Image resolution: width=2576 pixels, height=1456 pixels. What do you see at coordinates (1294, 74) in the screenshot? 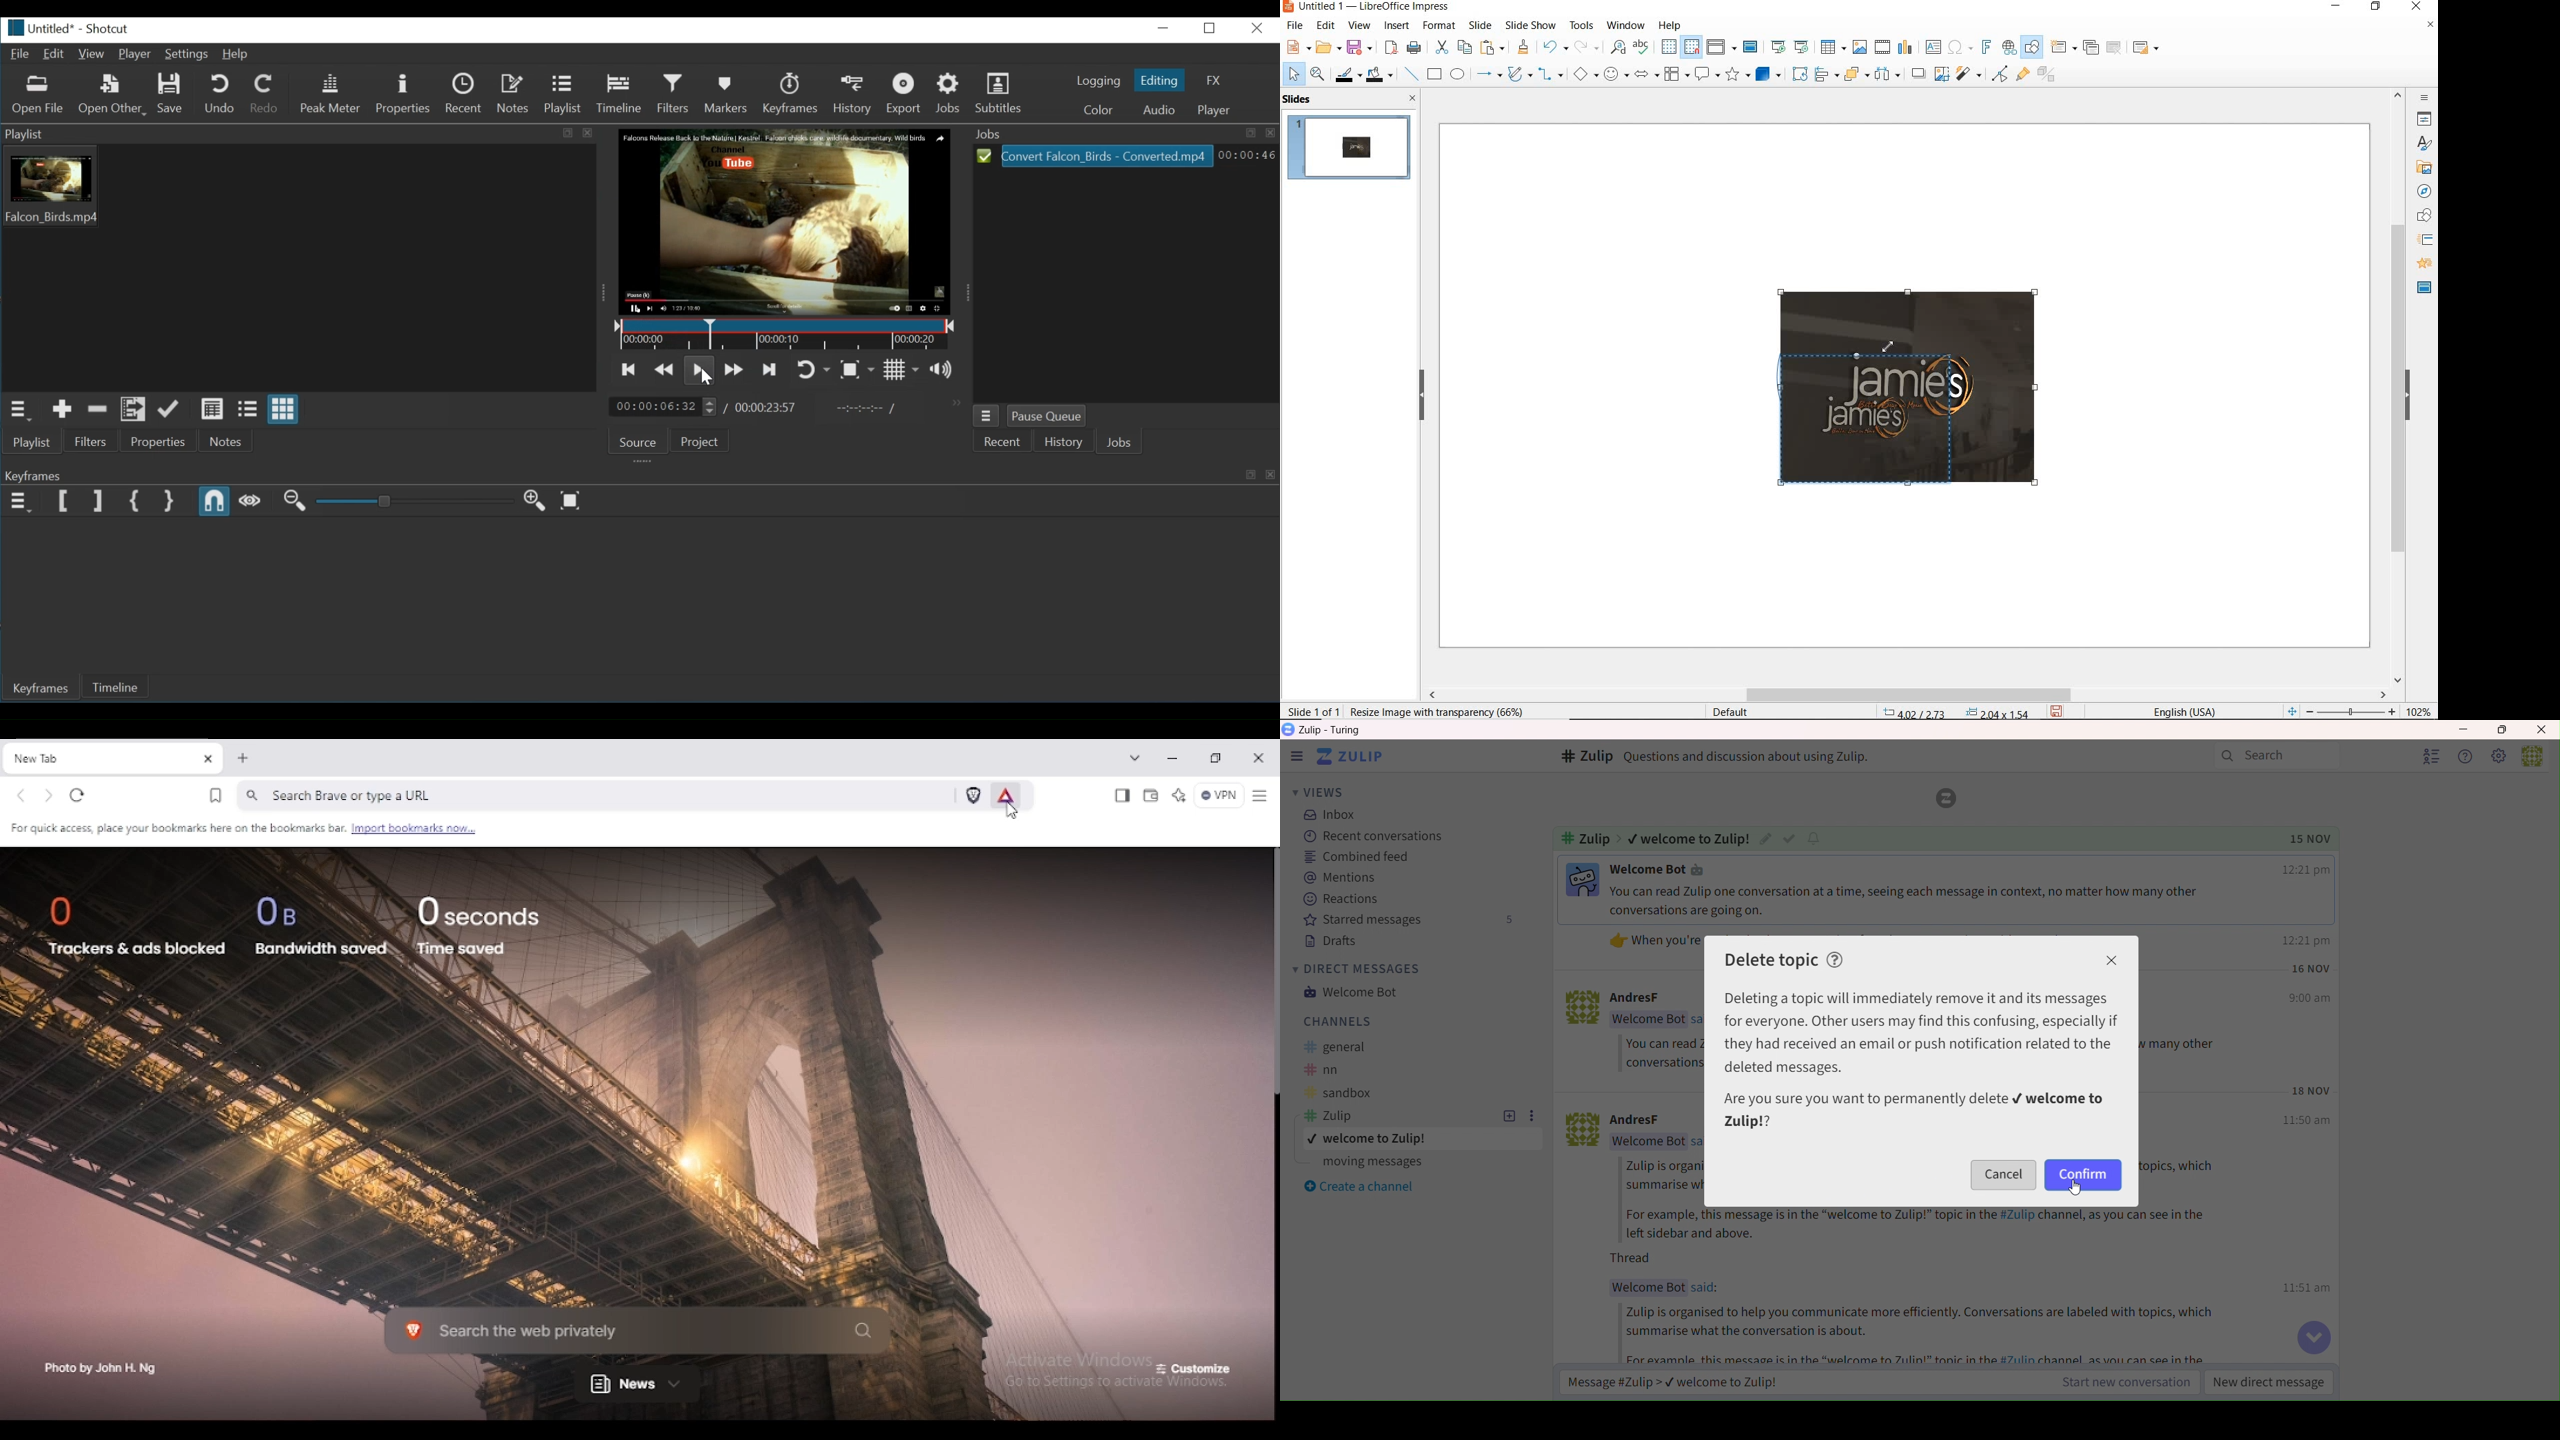
I see `select` at bounding box center [1294, 74].